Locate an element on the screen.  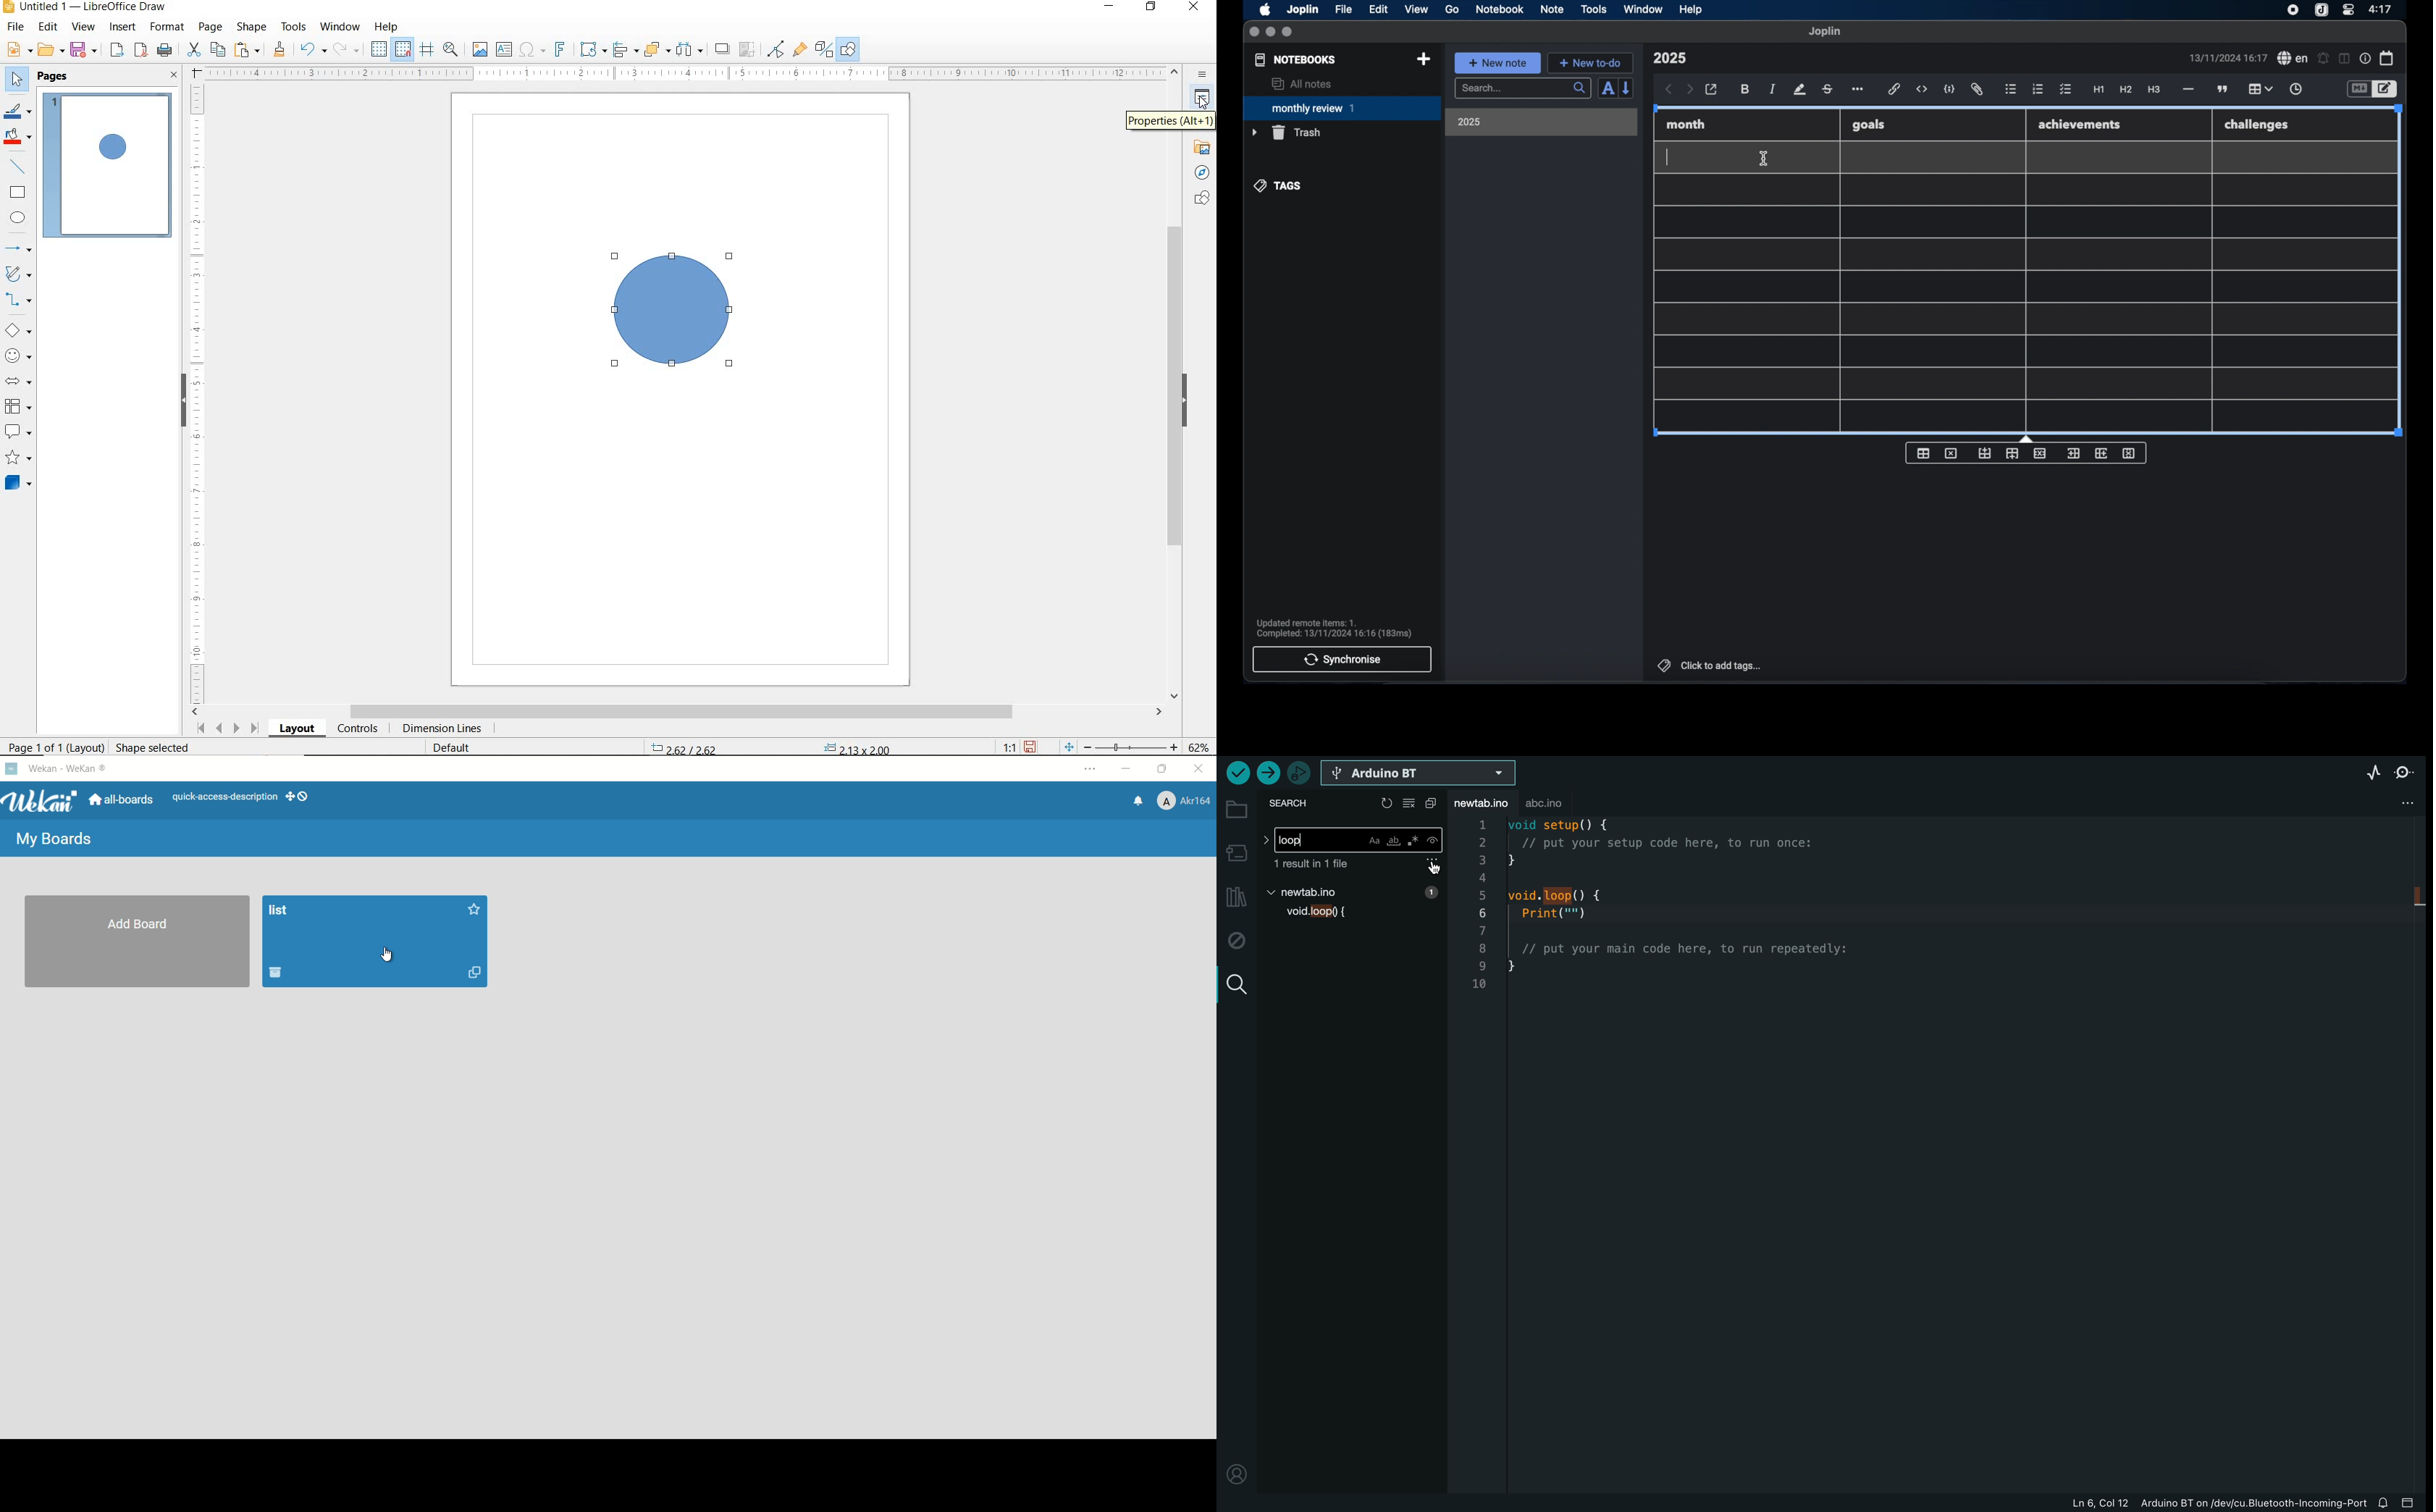
toggle editor is located at coordinates (2358, 89).